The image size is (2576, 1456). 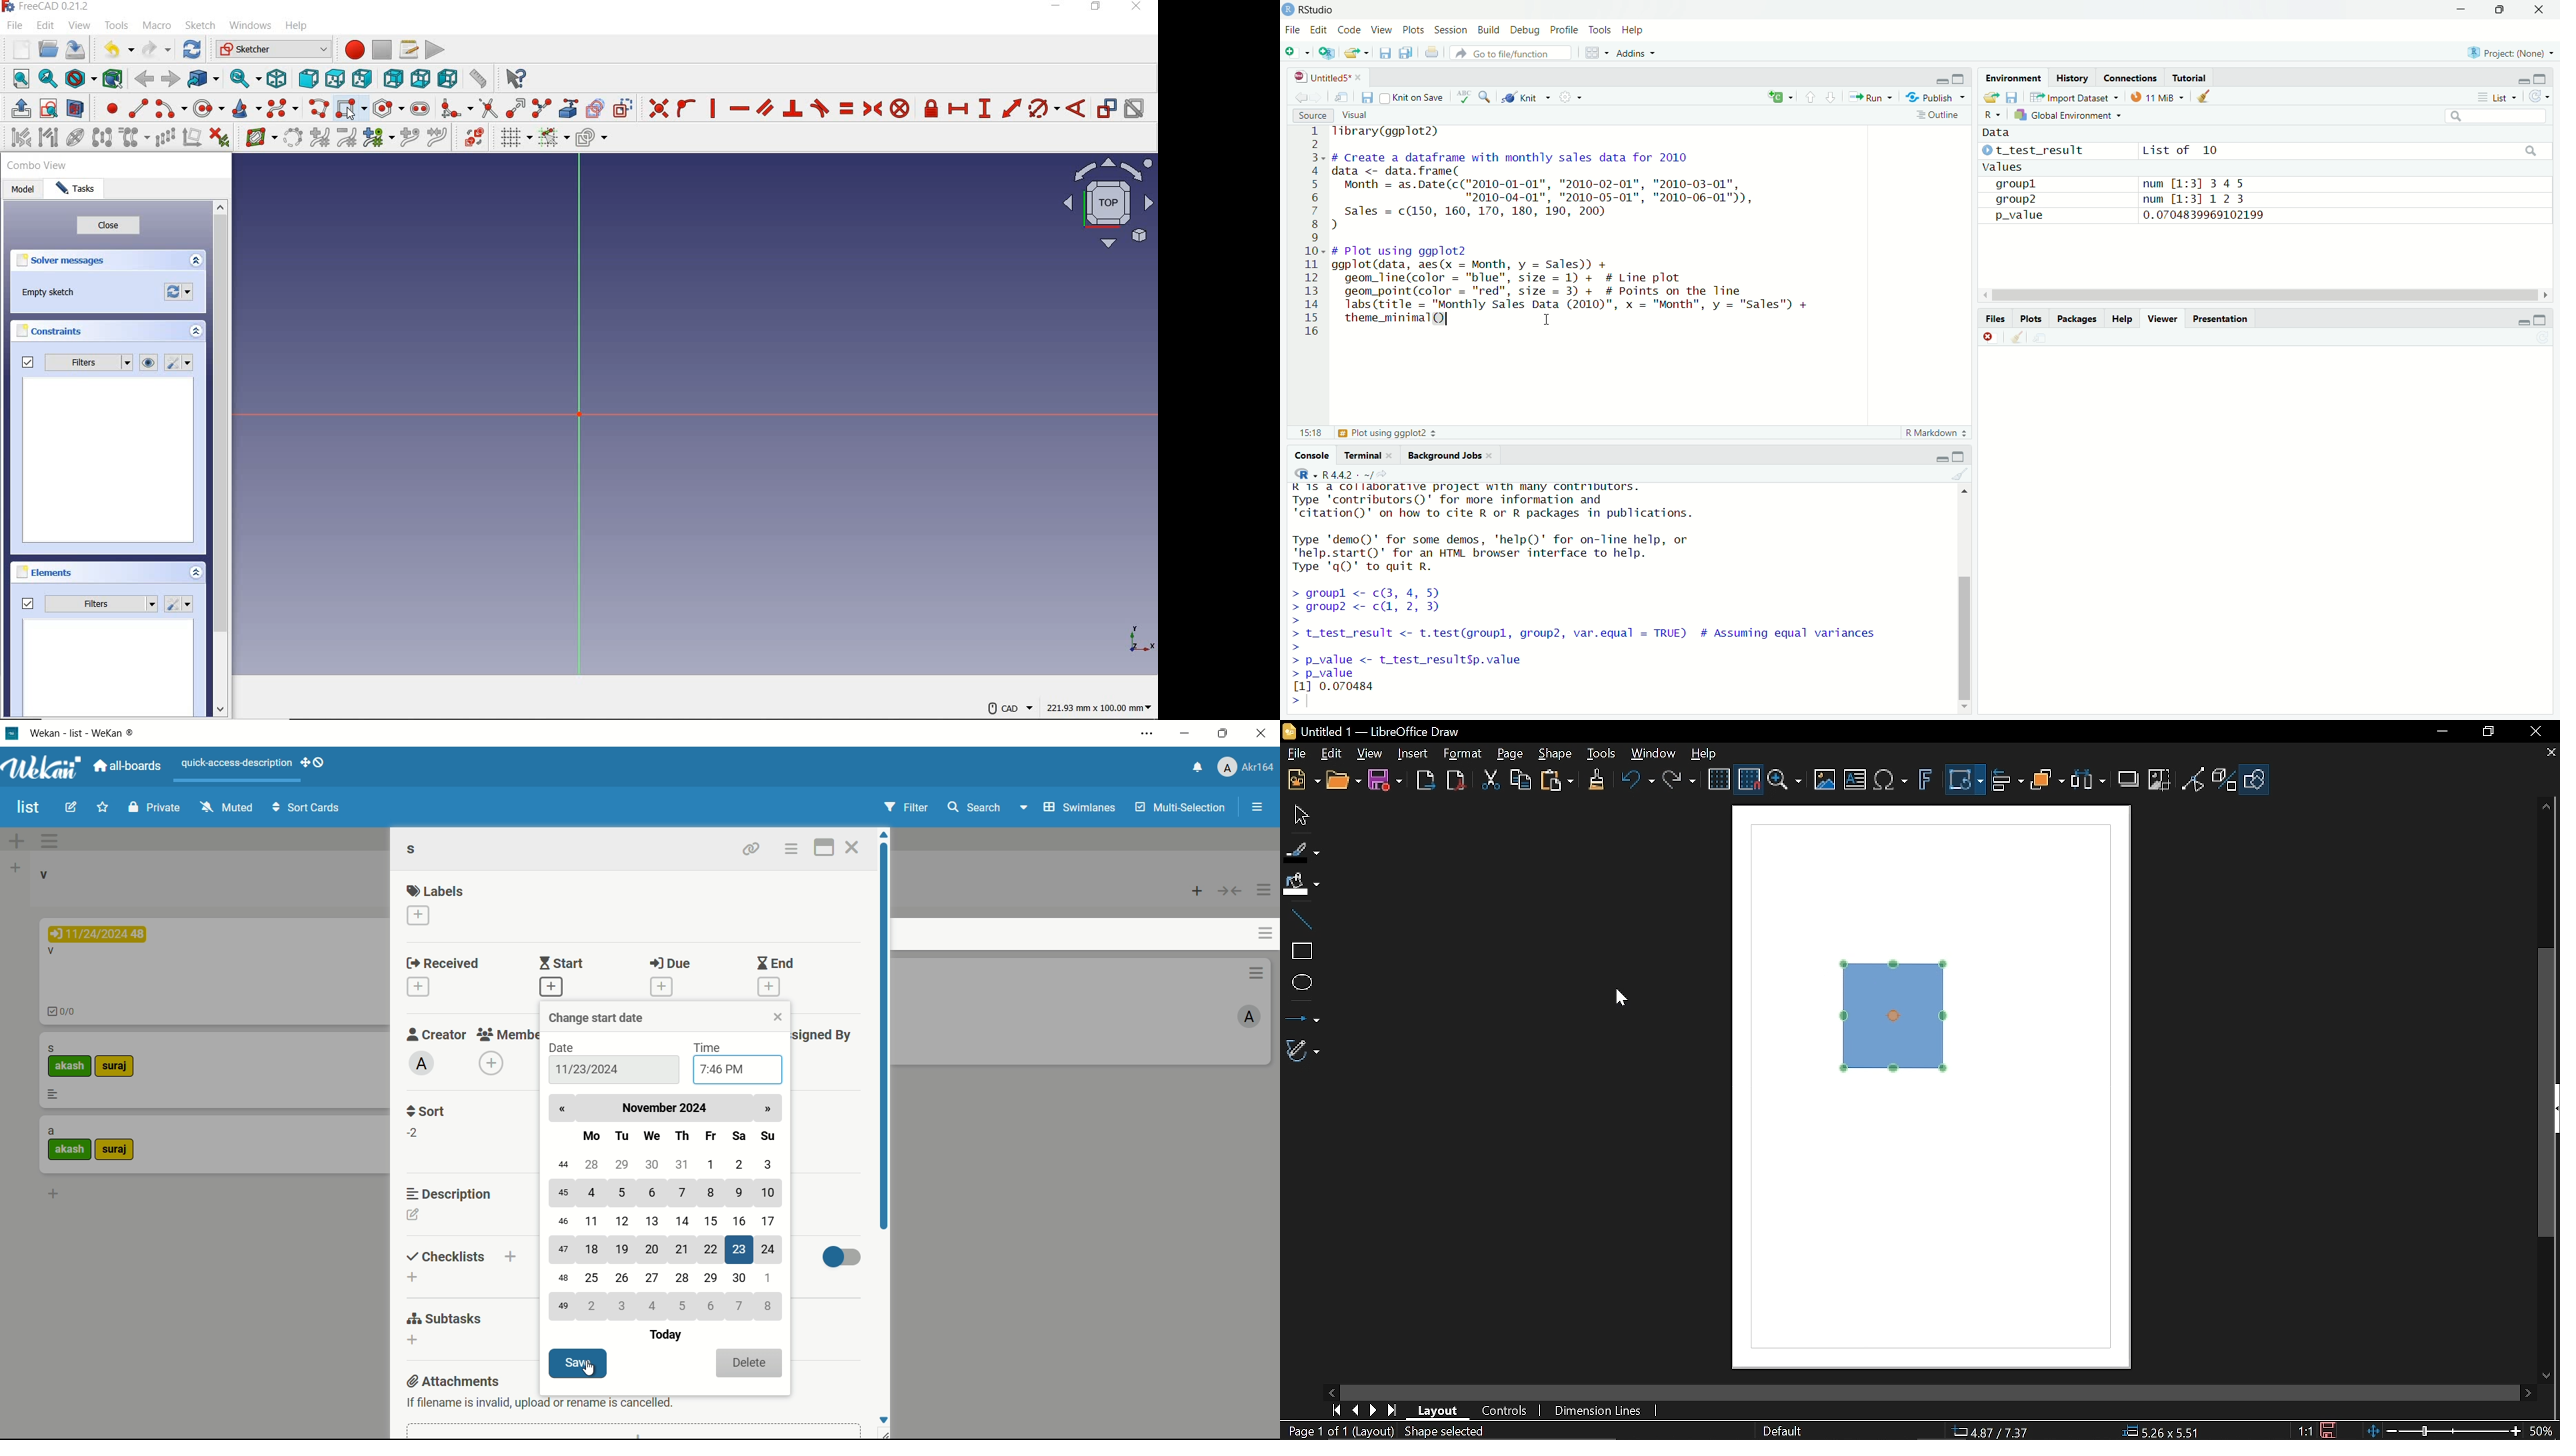 I want to click on Save, so click(x=1384, y=783).